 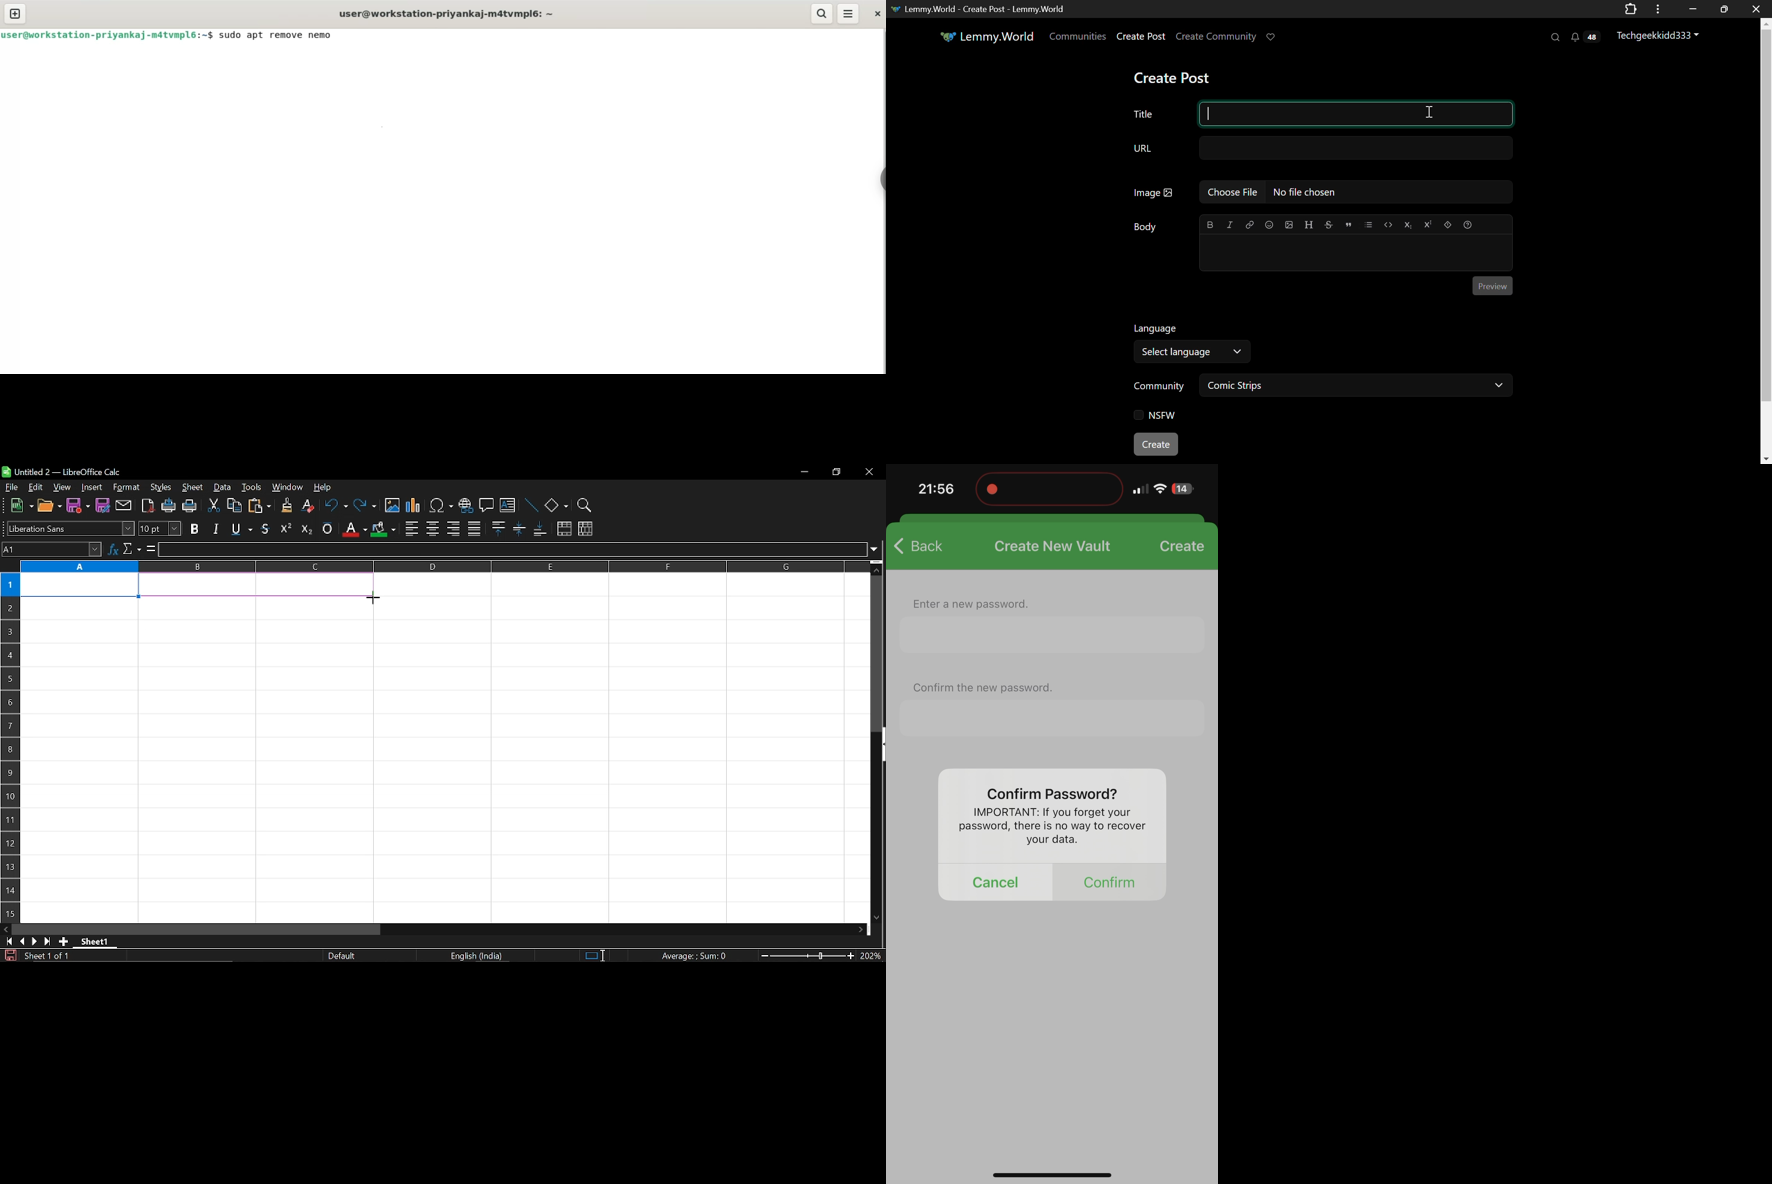 I want to click on back, so click(x=921, y=543).